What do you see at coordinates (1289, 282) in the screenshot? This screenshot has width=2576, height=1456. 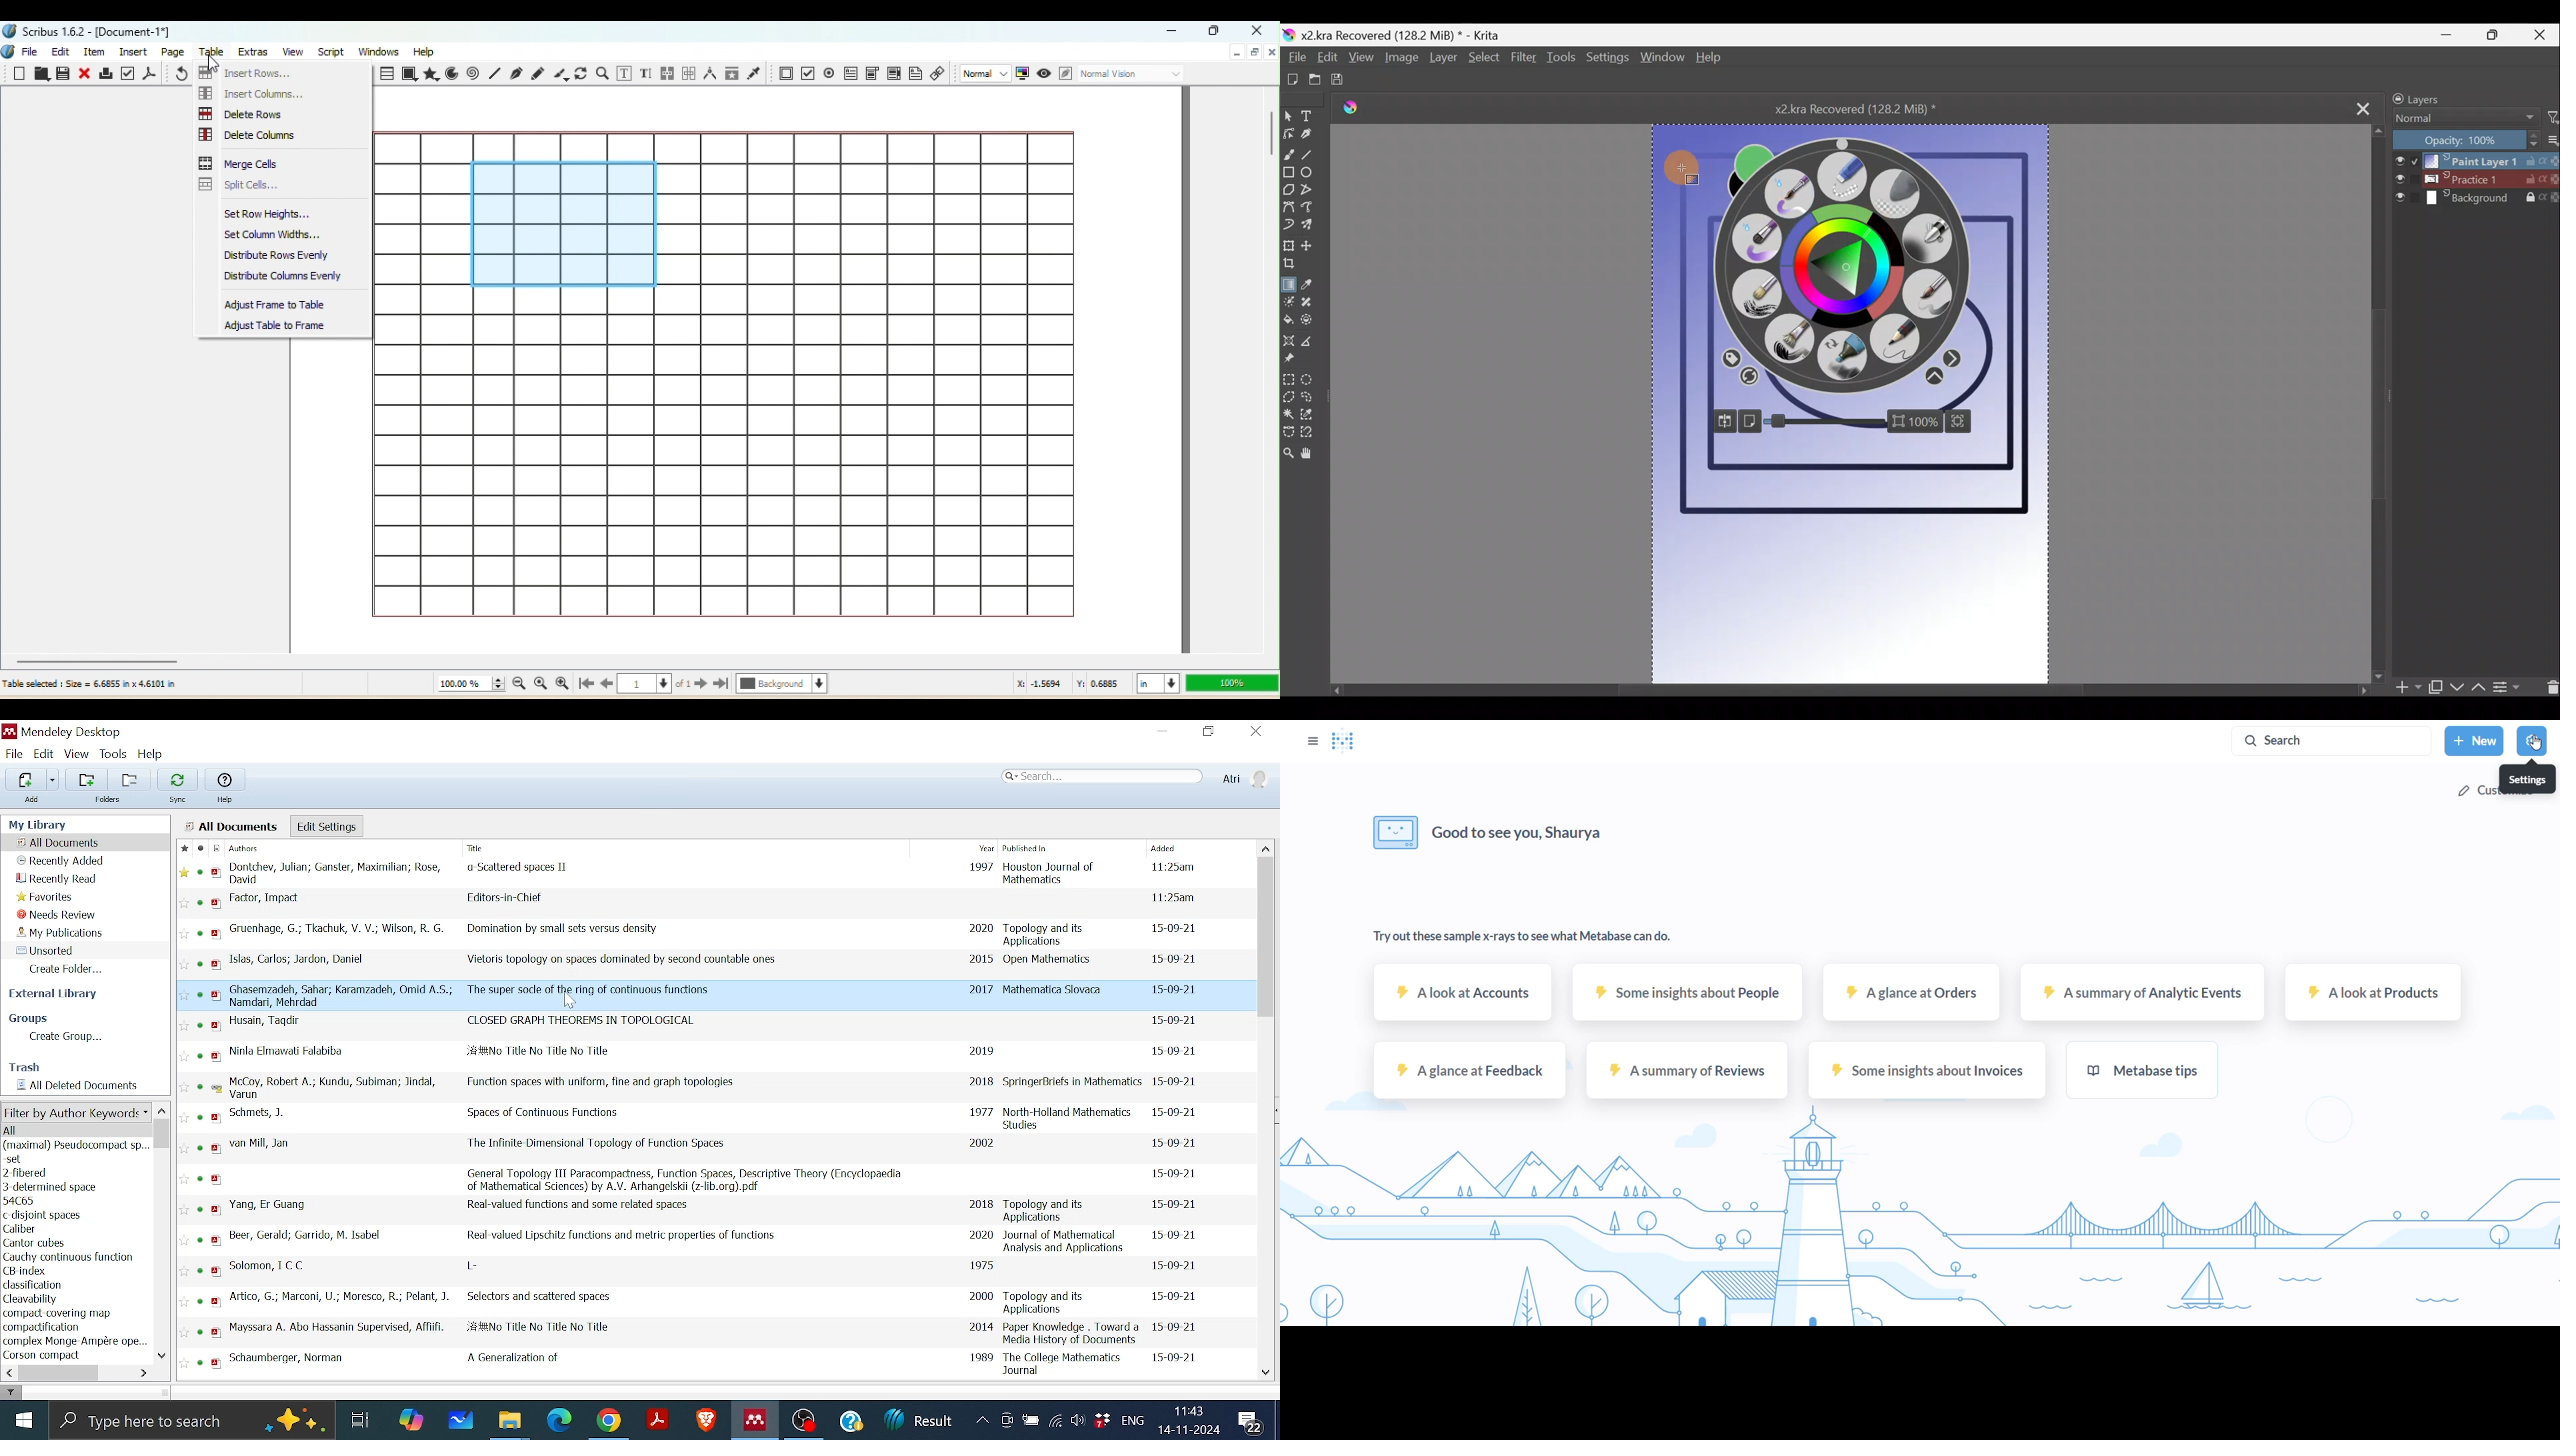 I see `Draw a gradient` at bounding box center [1289, 282].